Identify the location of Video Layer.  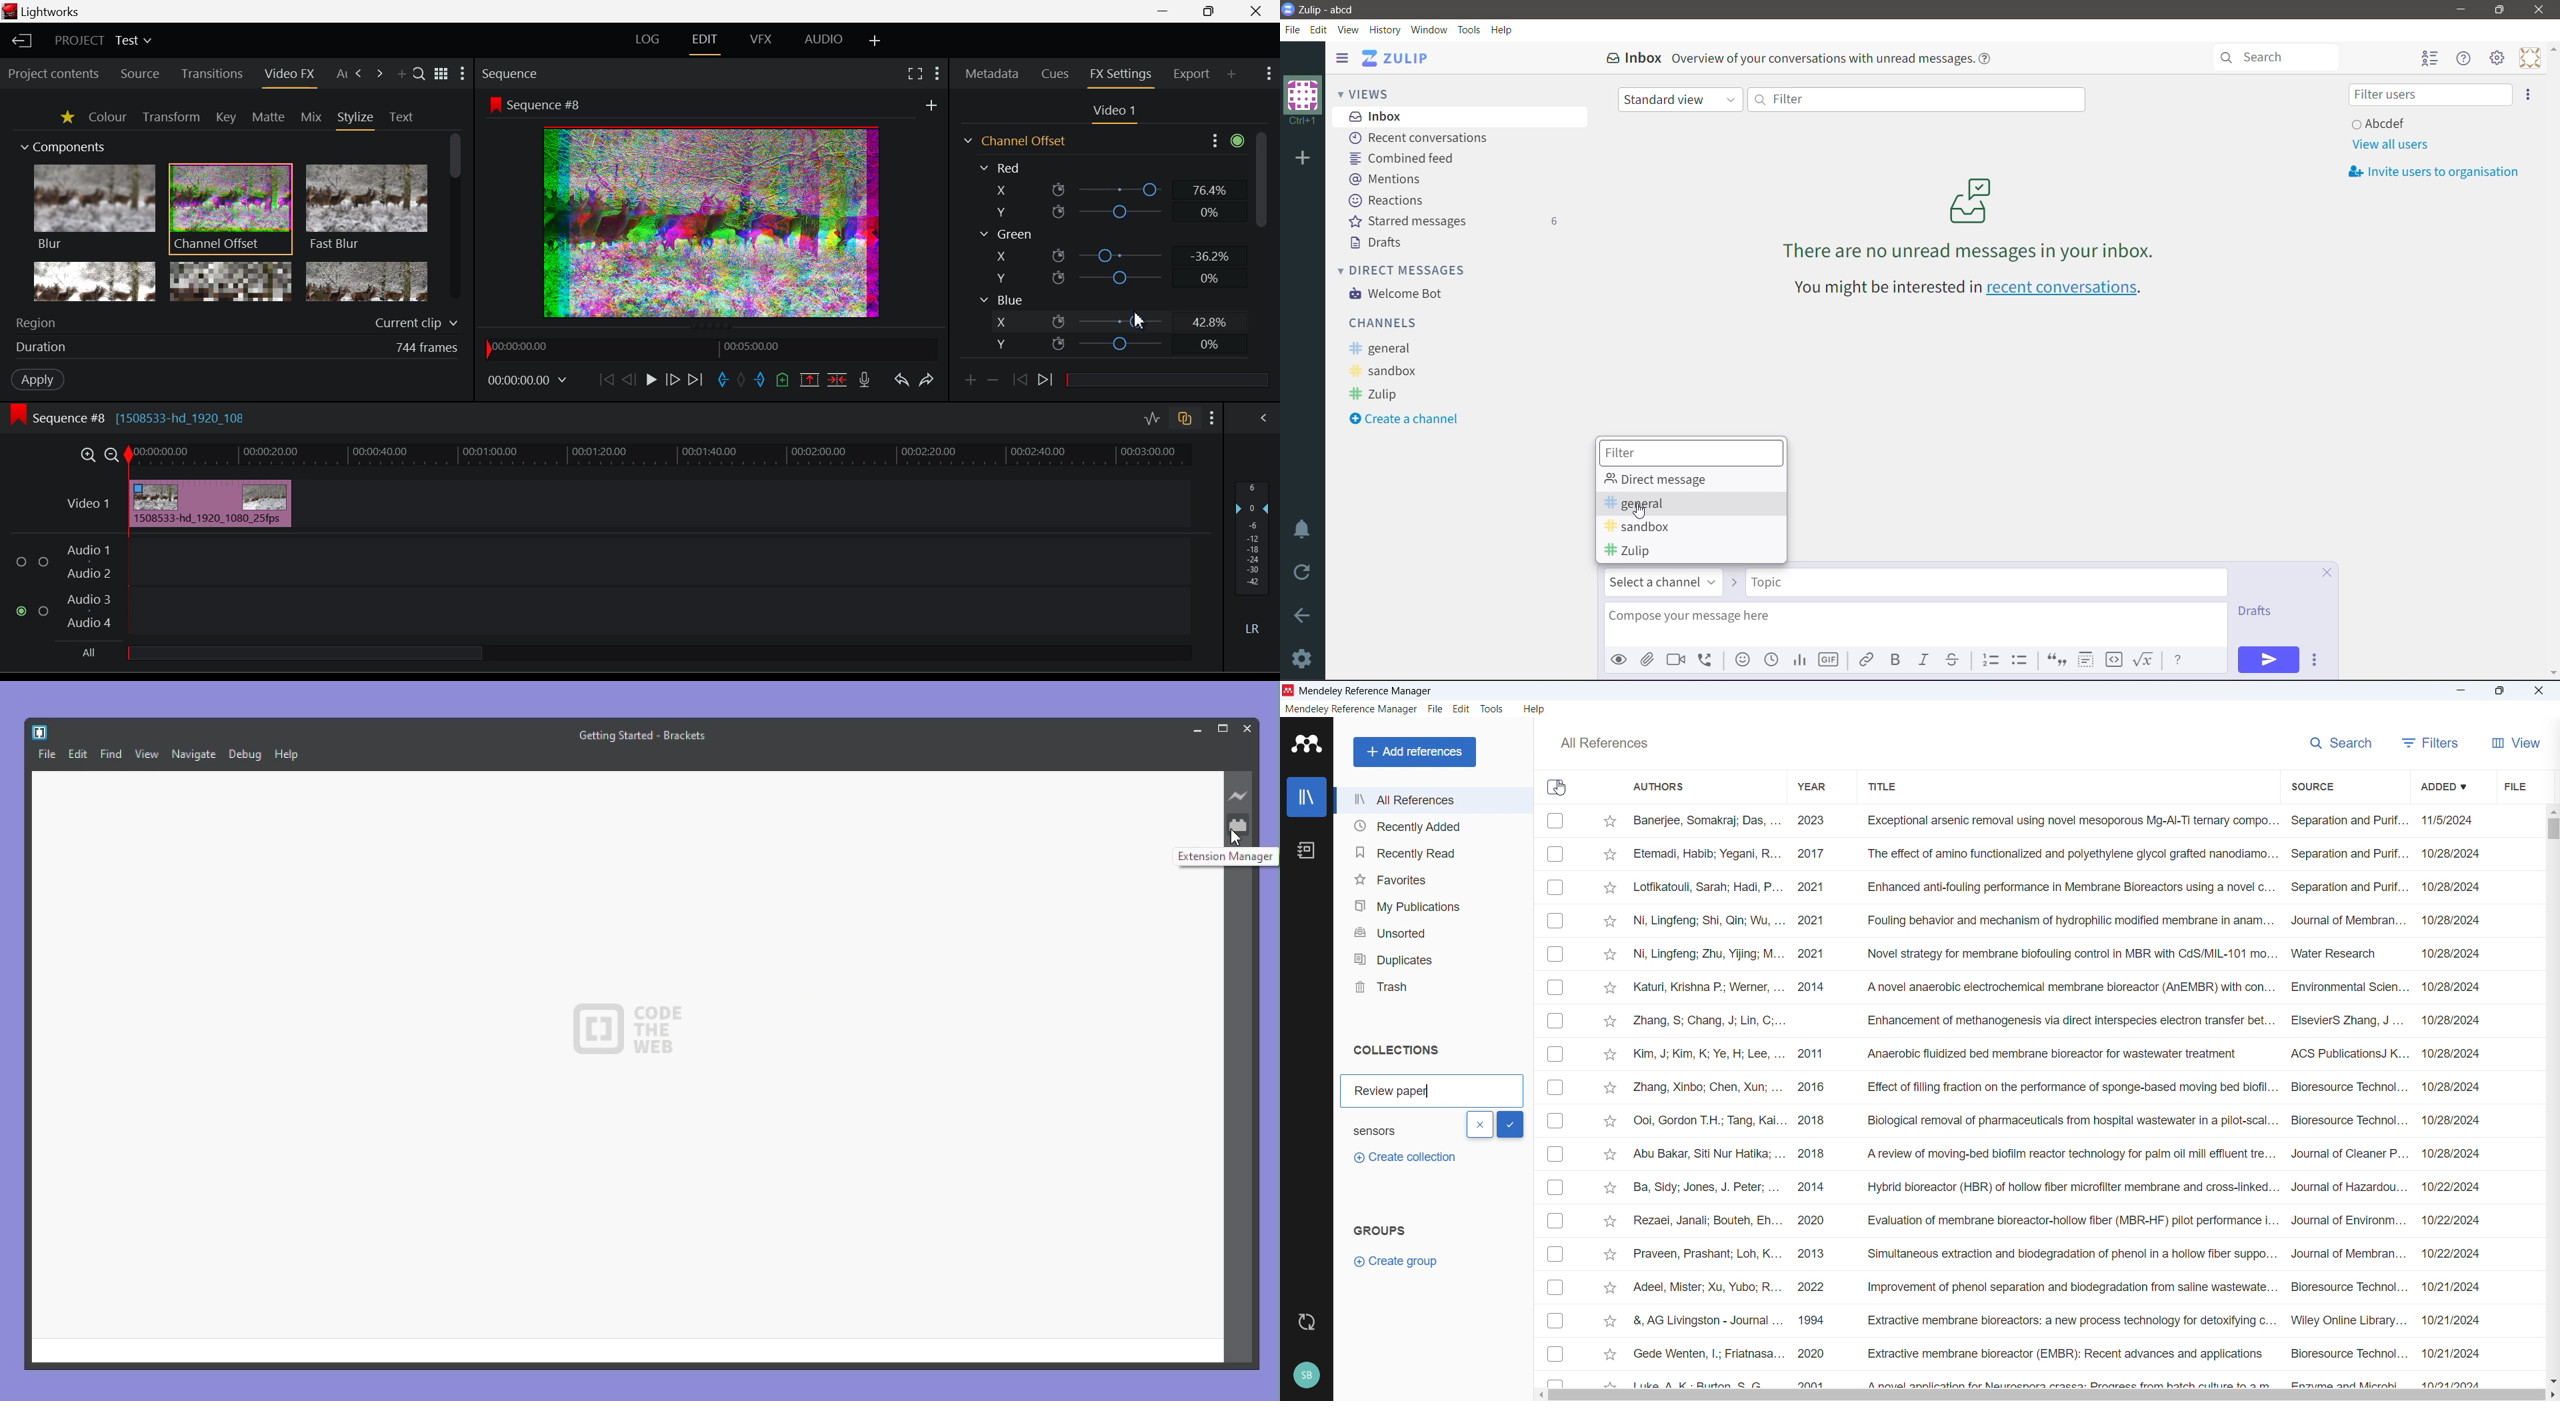
(89, 507).